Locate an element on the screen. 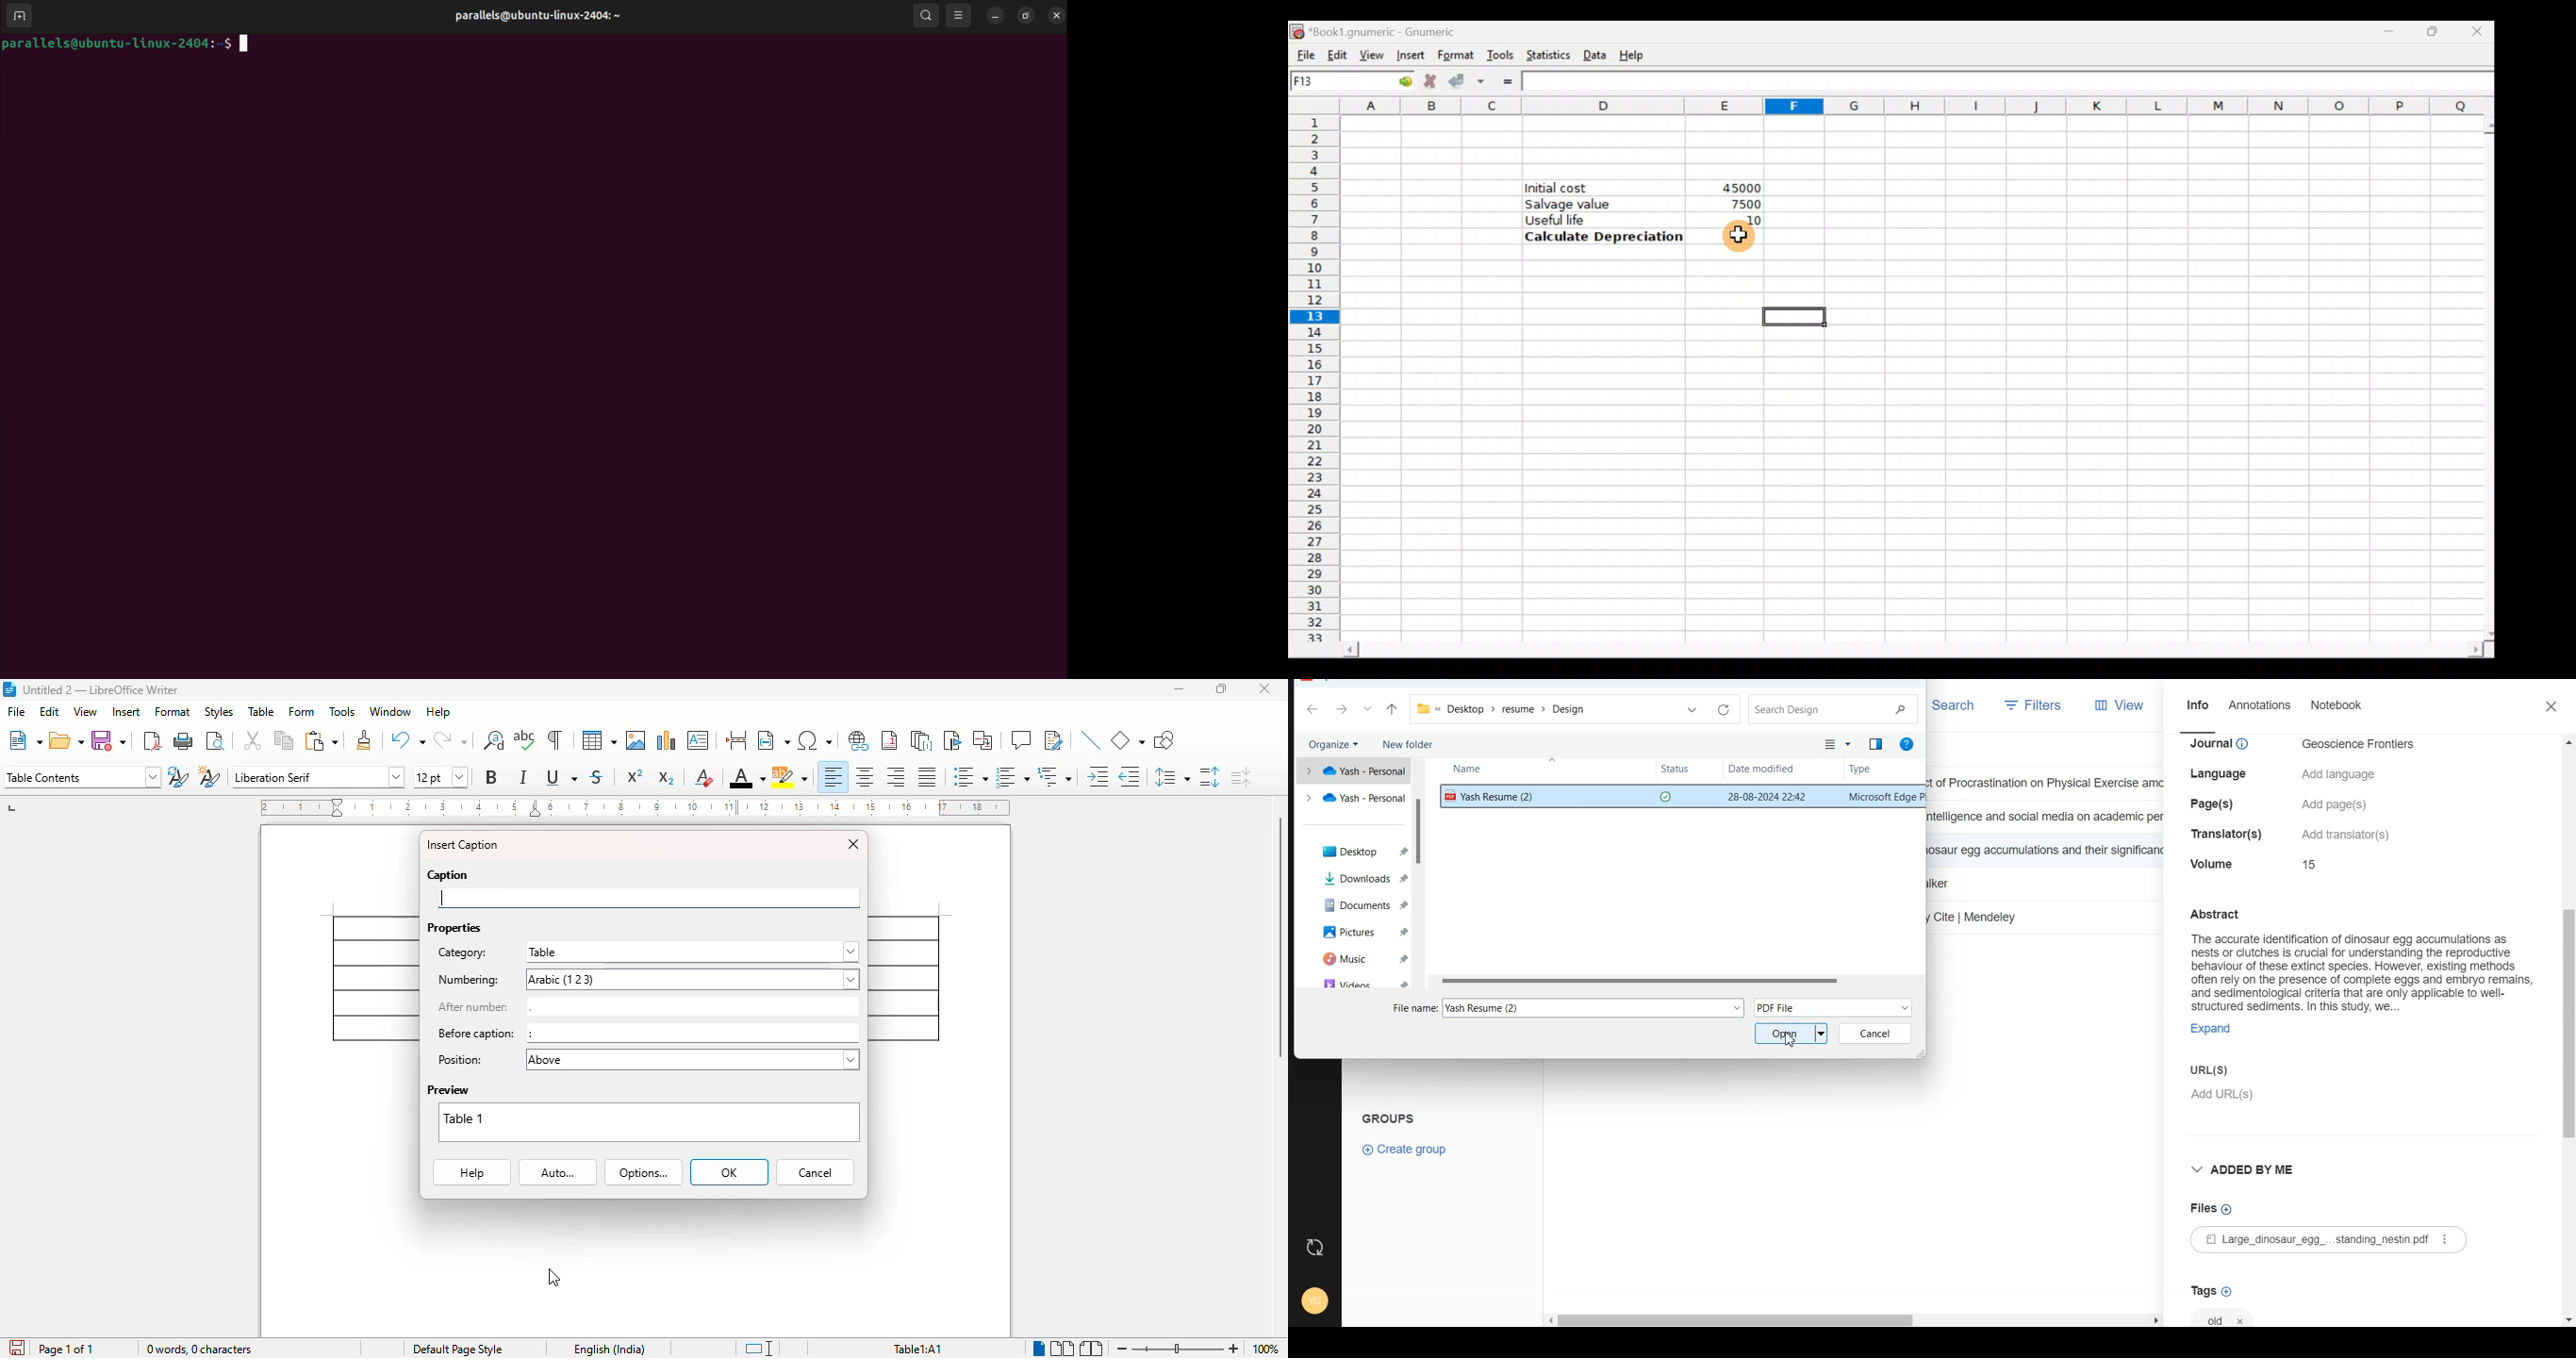 The width and height of the screenshot is (2576, 1372). Get Help is located at coordinates (1909, 745).